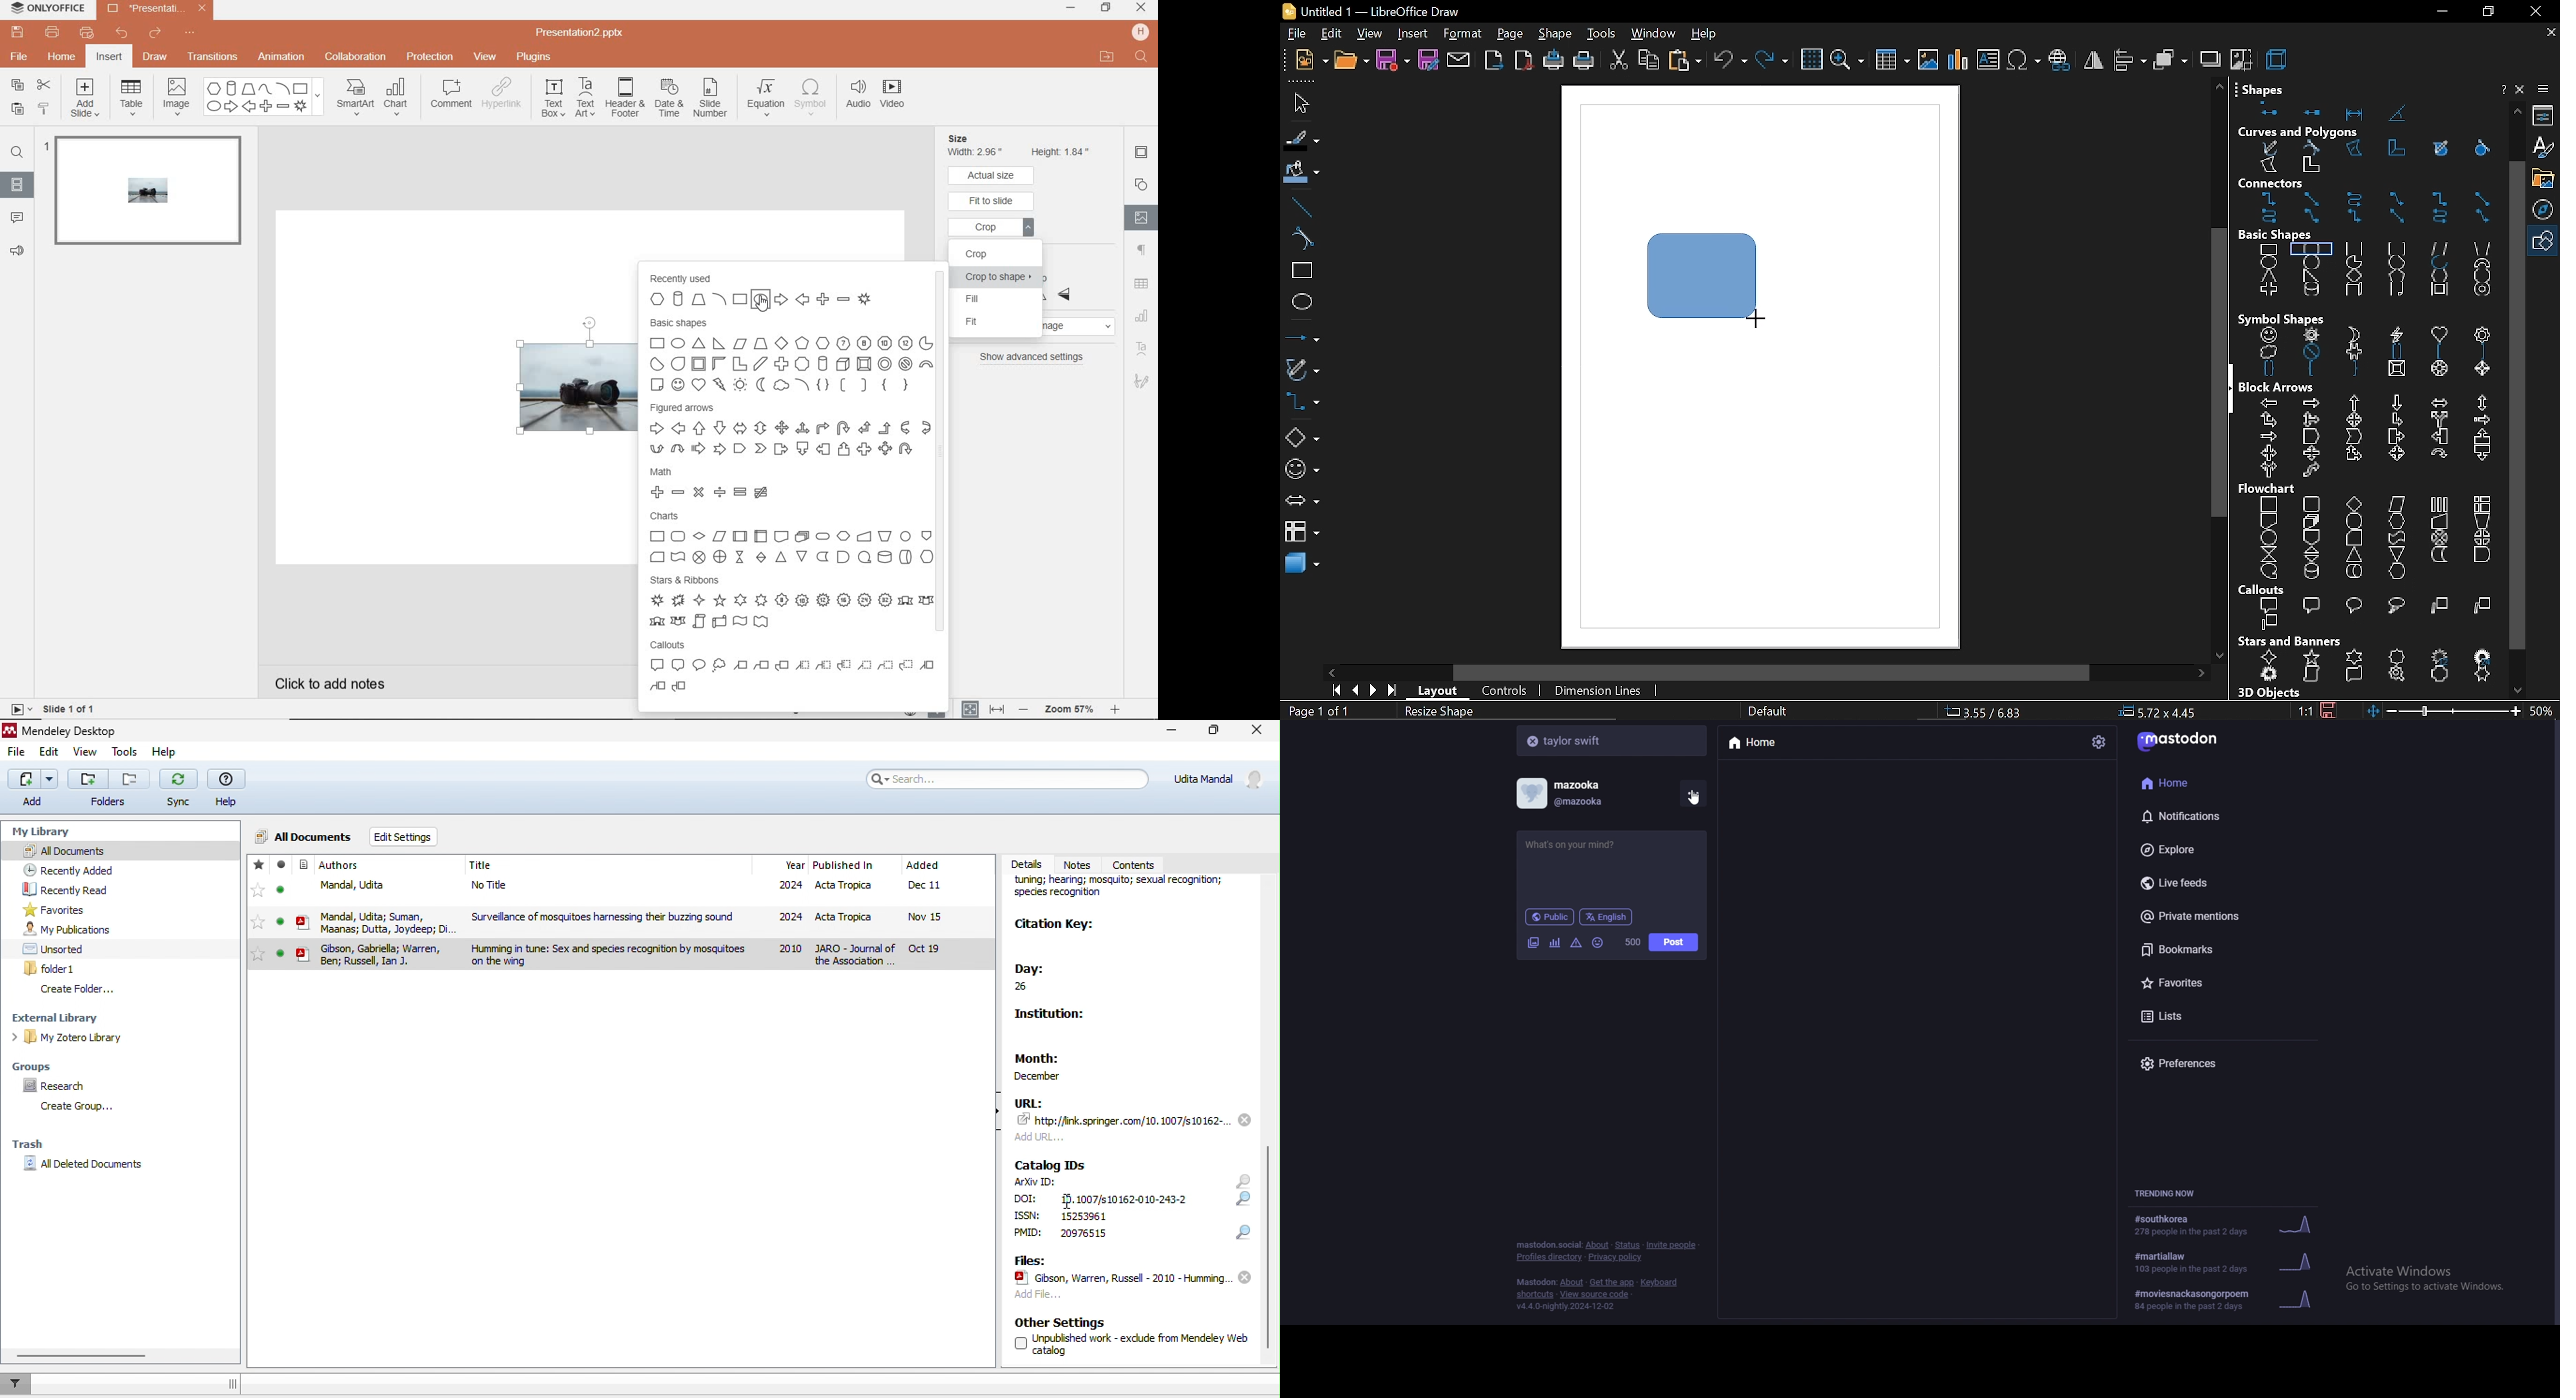  What do you see at coordinates (18, 32) in the screenshot?
I see `save` at bounding box center [18, 32].